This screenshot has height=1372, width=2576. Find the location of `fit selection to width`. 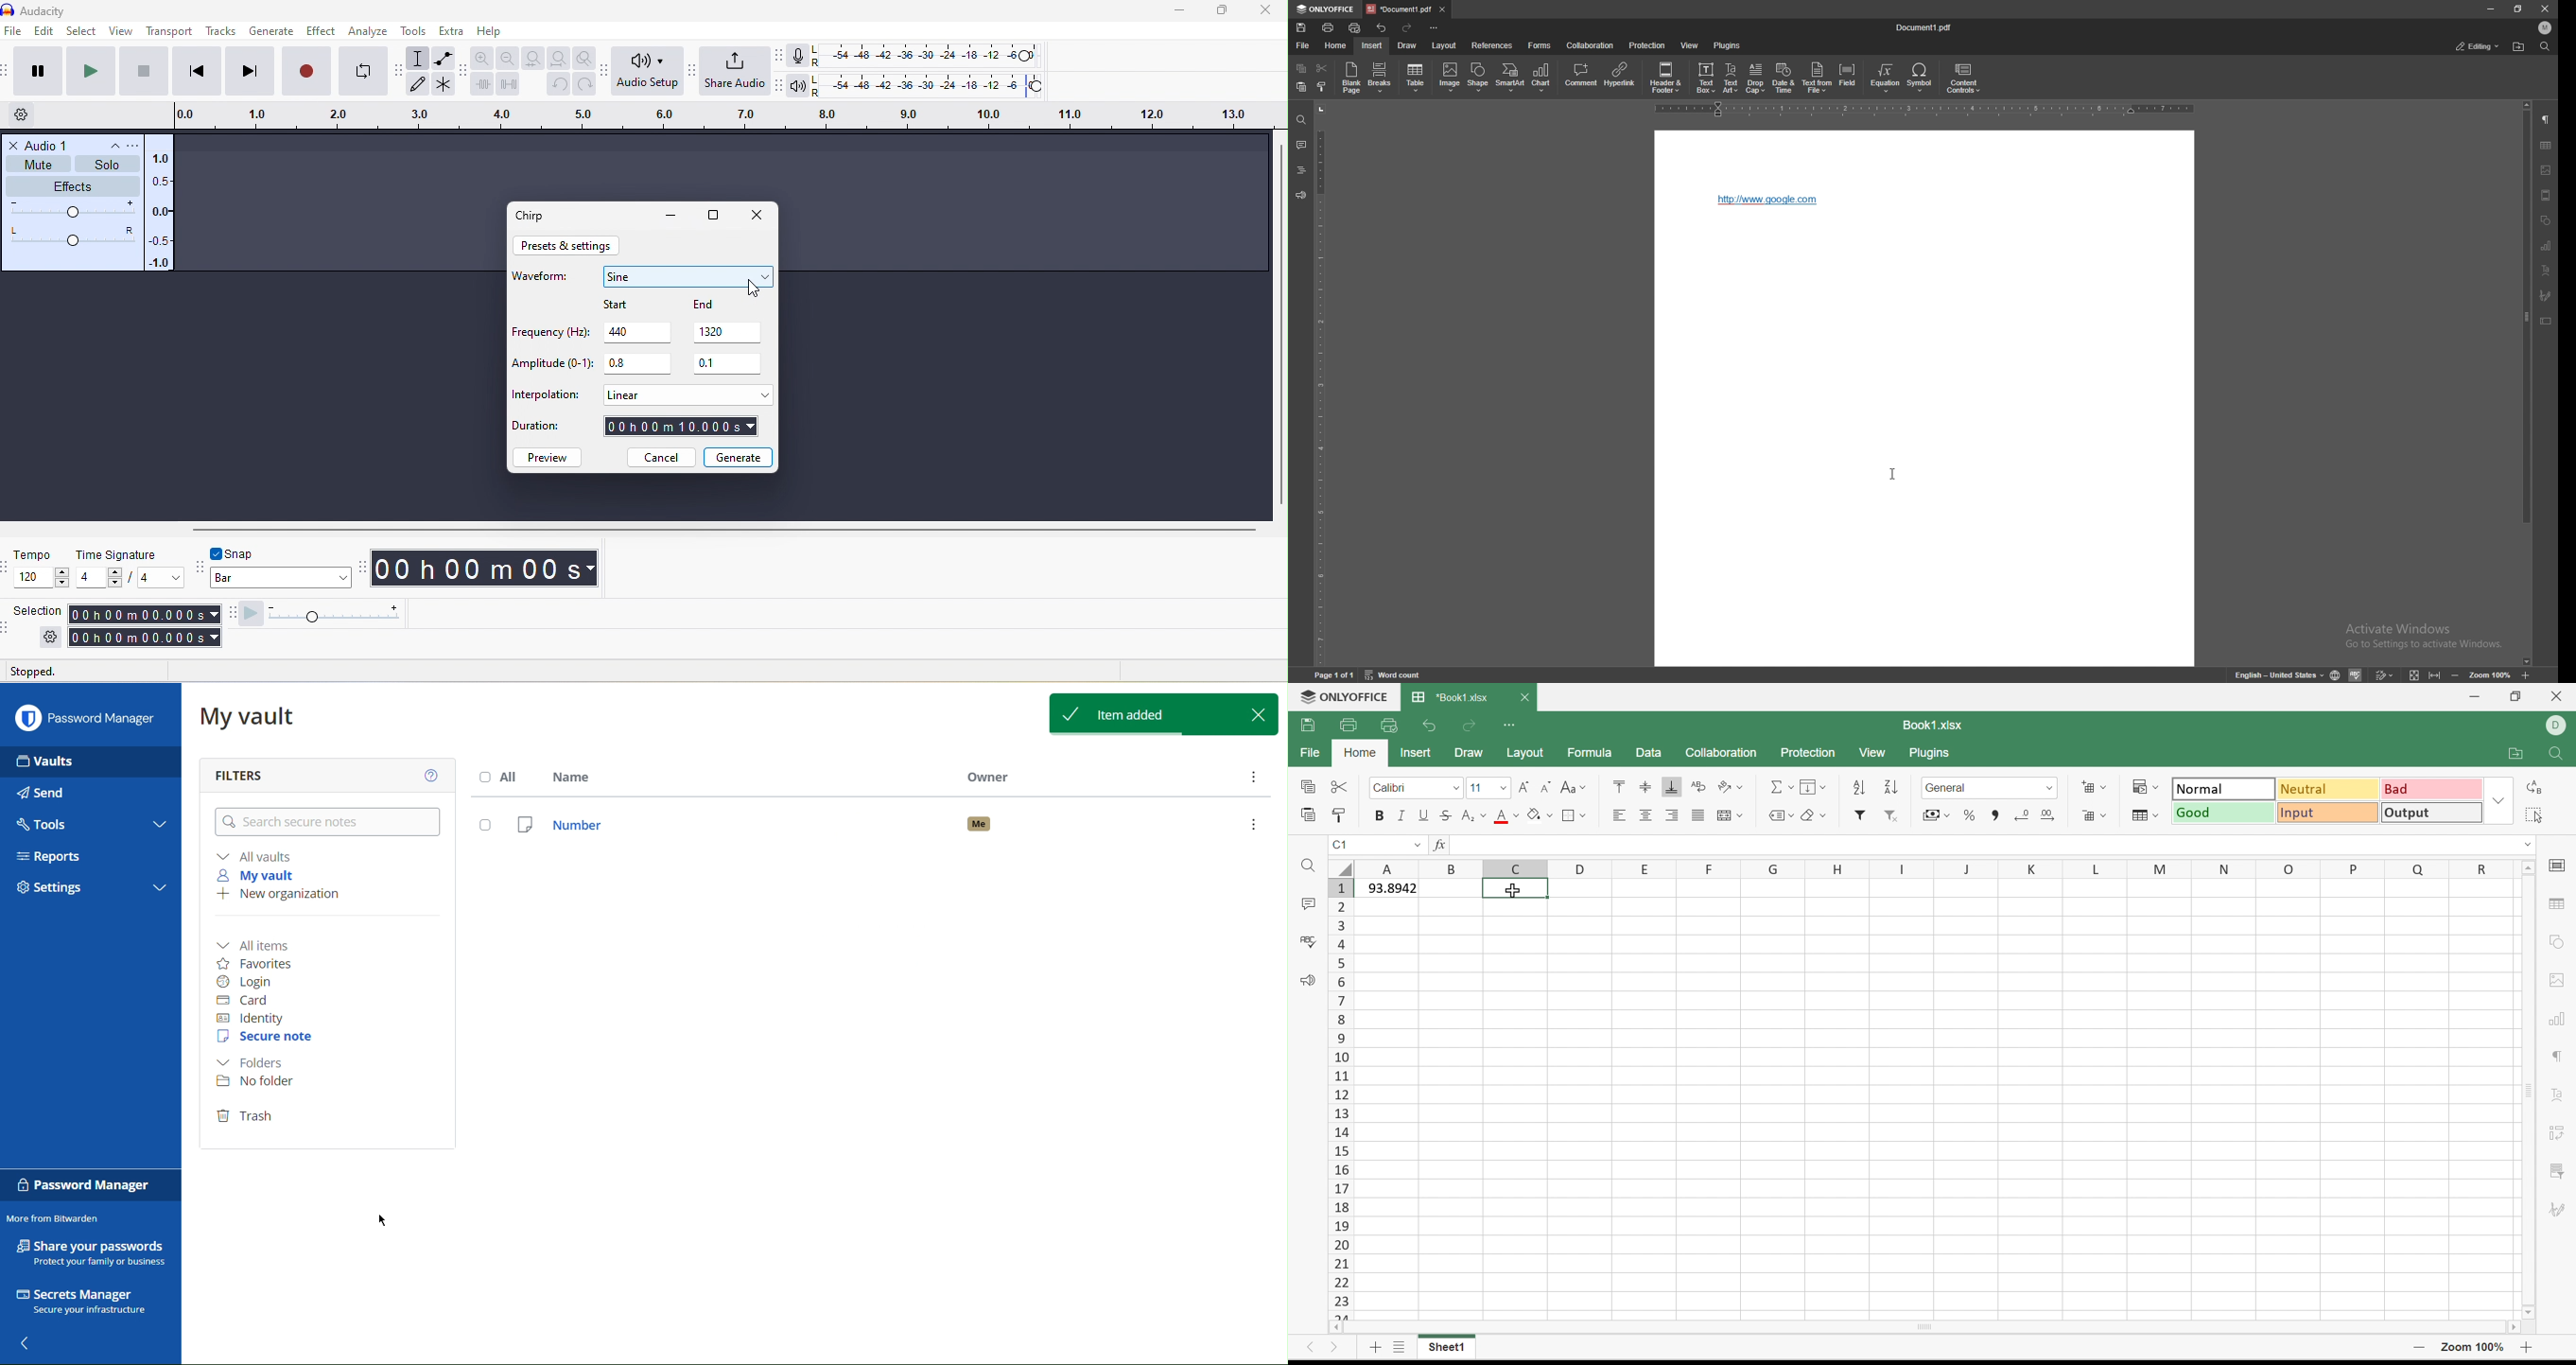

fit selection to width is located at coordinates (531, 58).